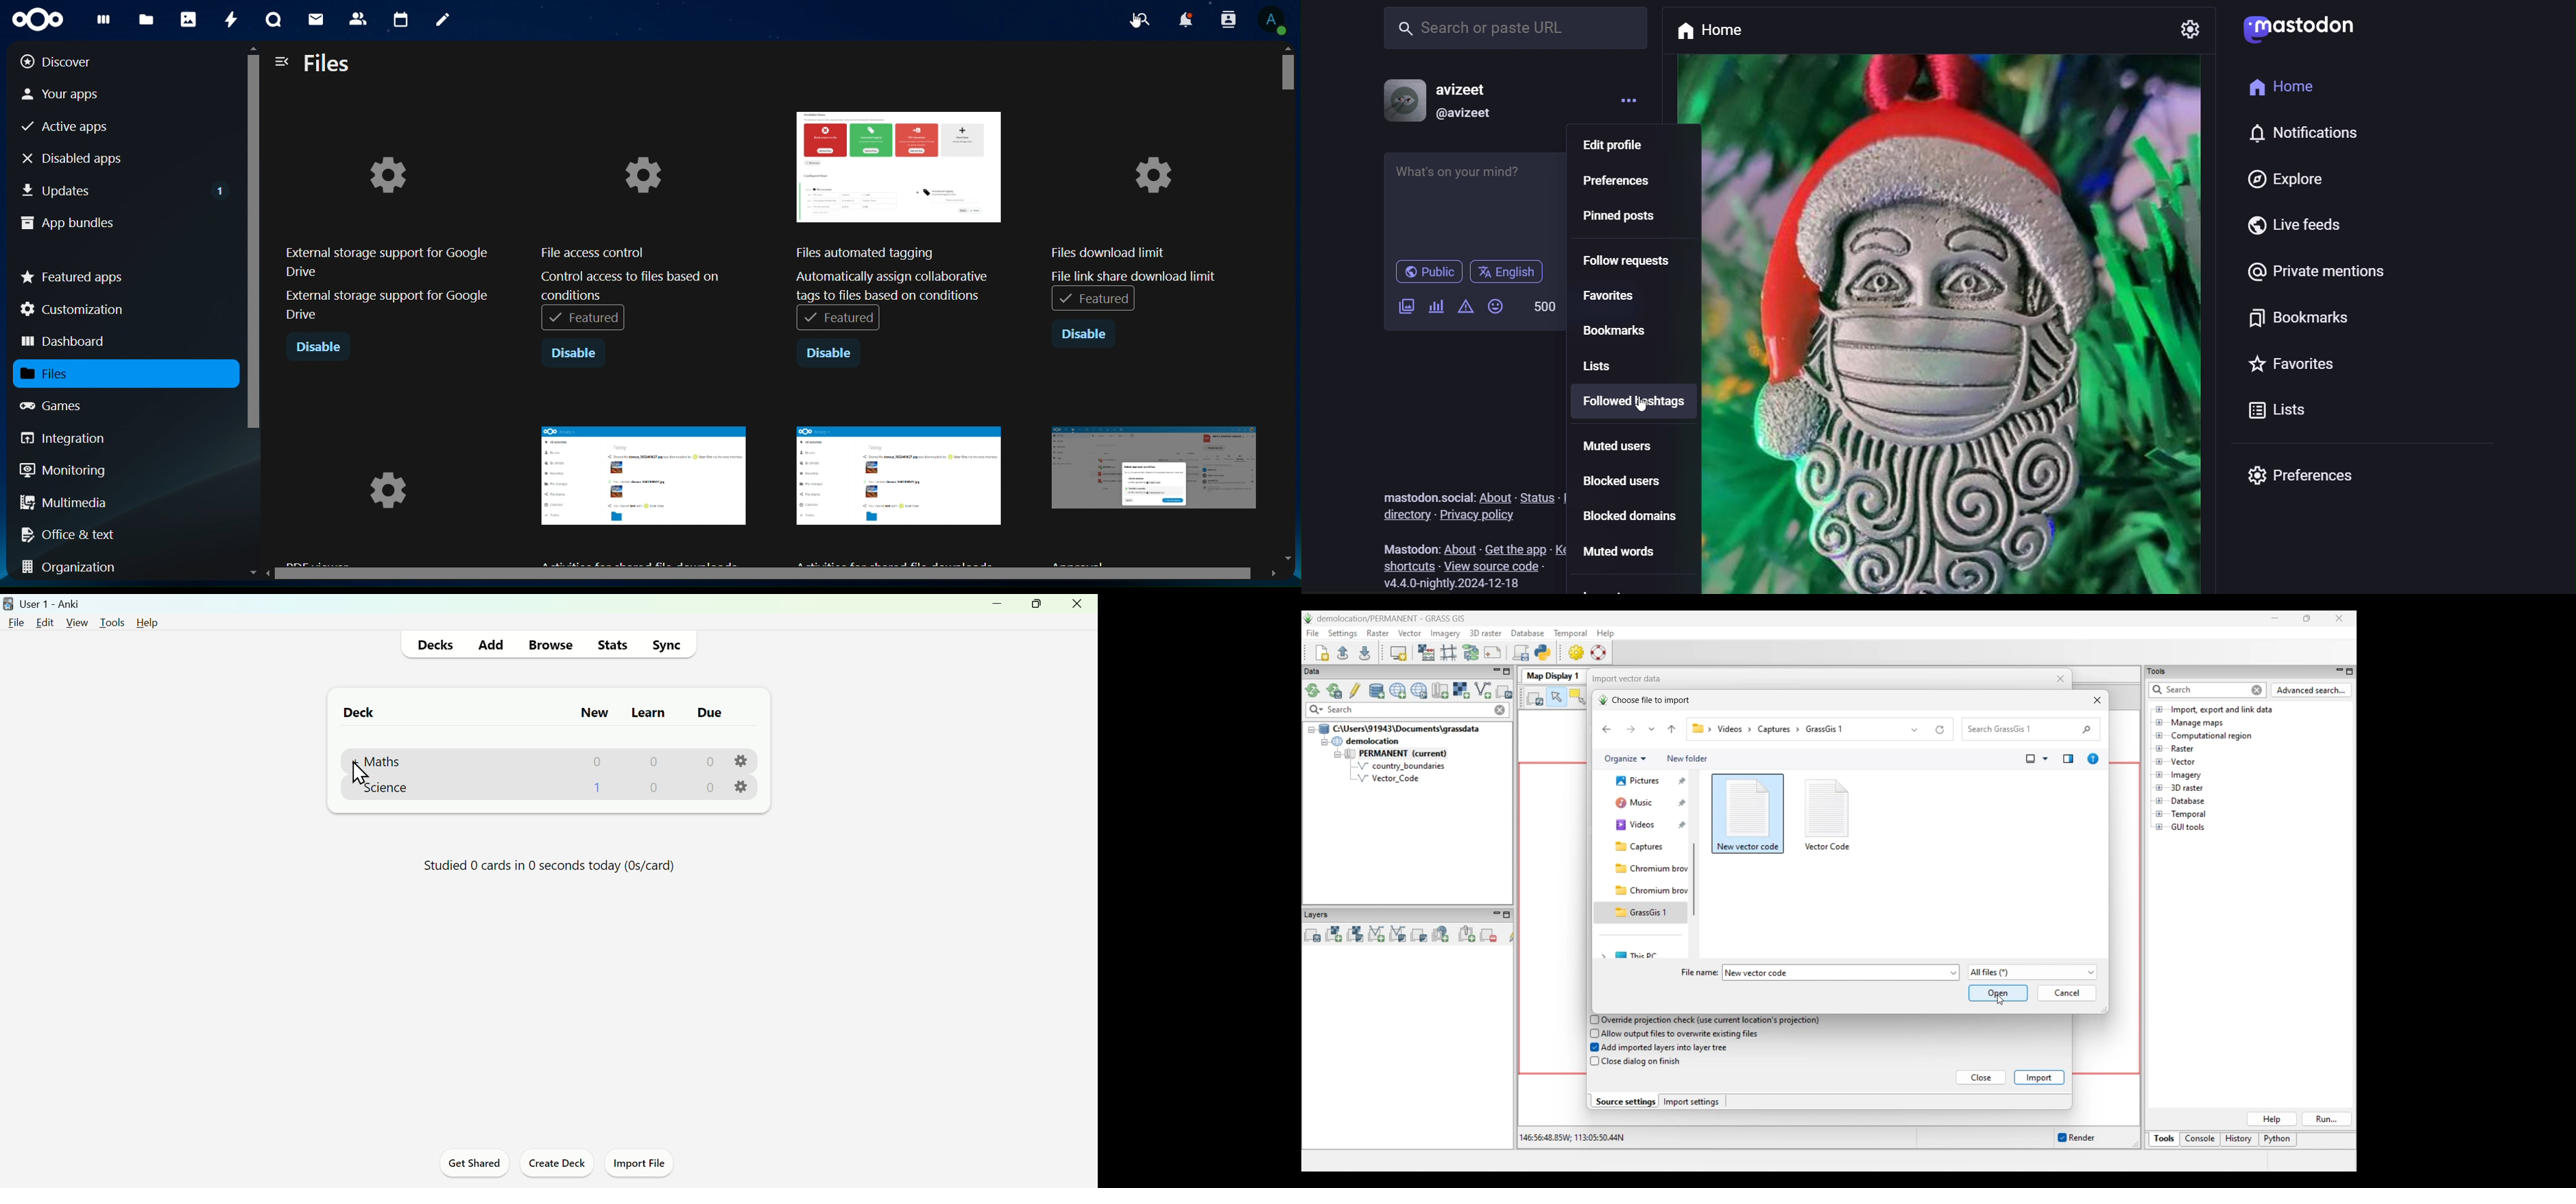 The width and height of the screenshot is (2576, 1204). Describe the element at coordinates (1461, 550) in the screenshot. I see `about` at that location.